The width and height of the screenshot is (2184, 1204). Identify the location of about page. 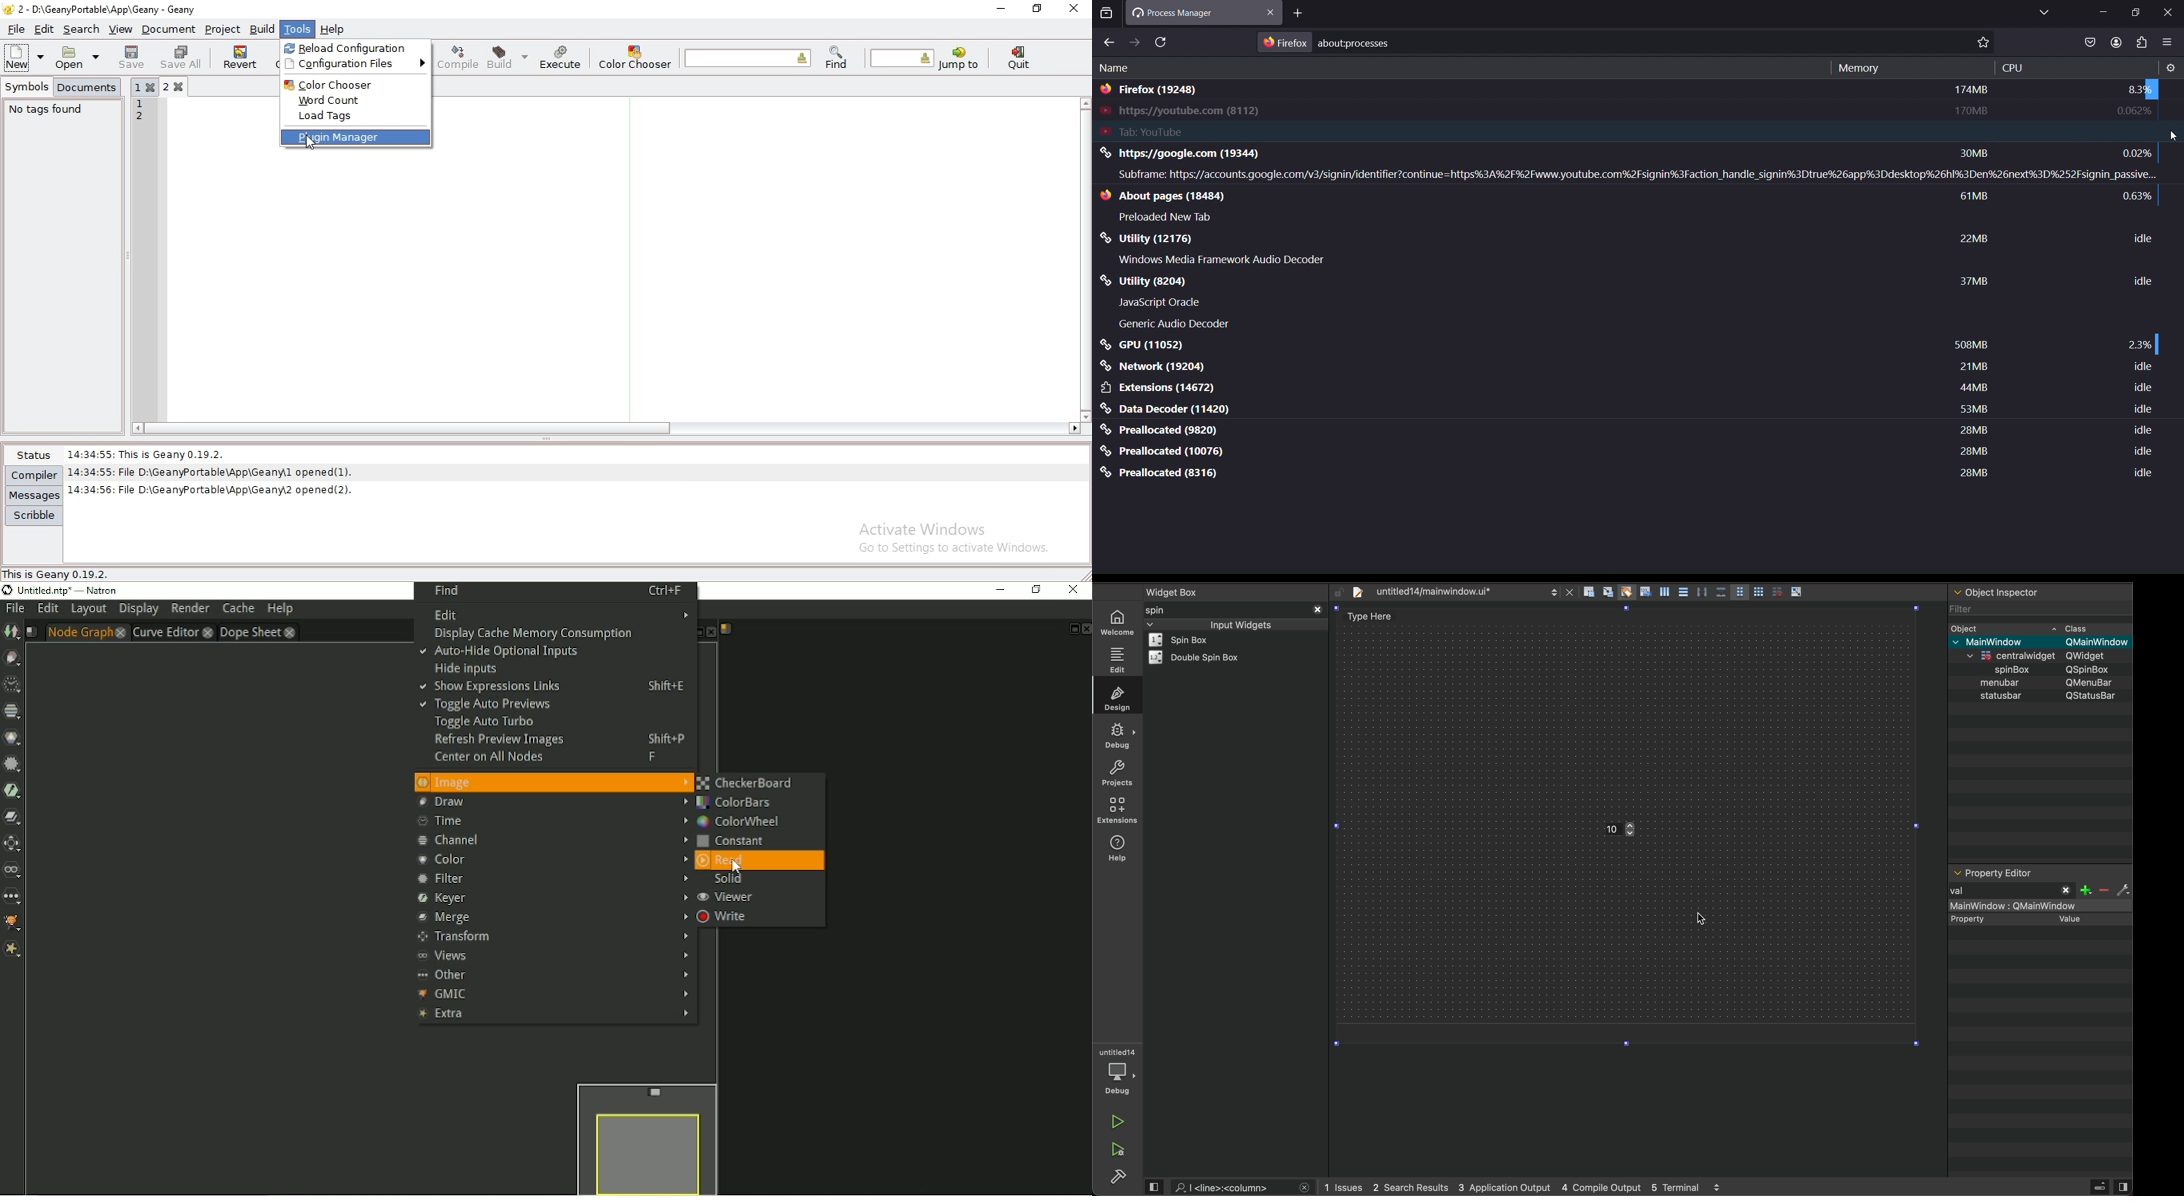
(1173, 197).